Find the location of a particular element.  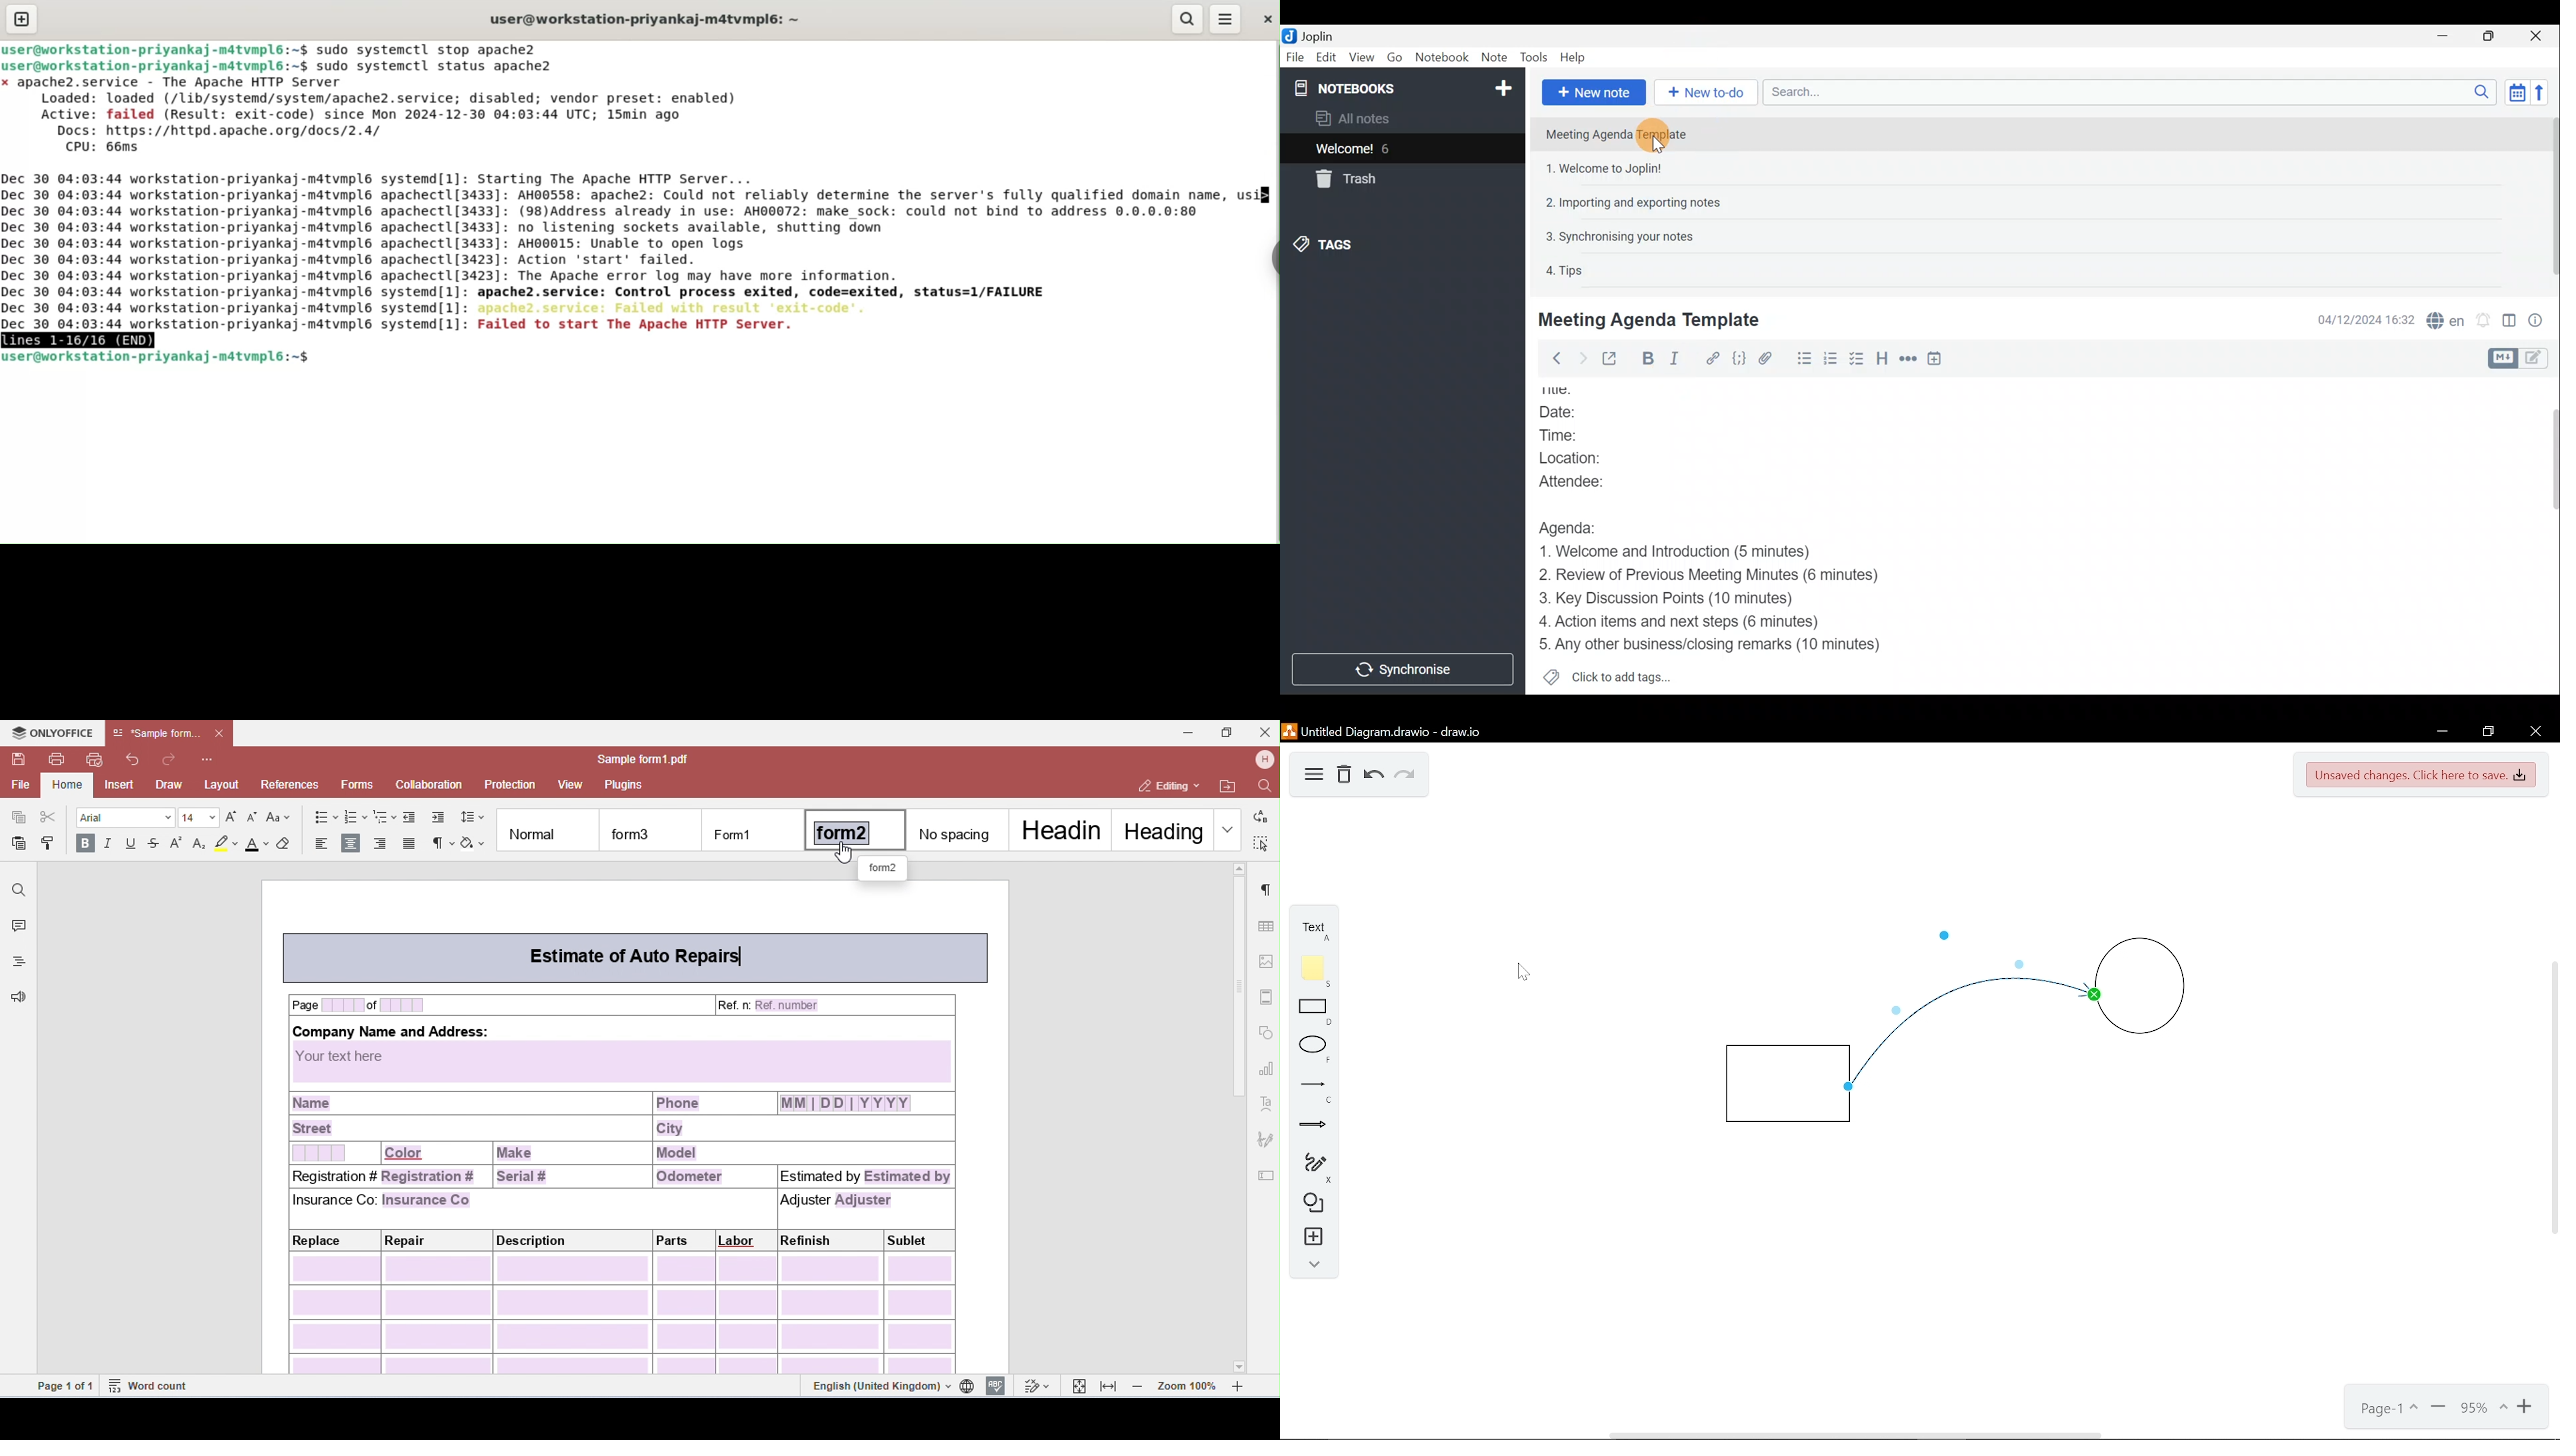

Maximise is located at coordinates (2489, 37).